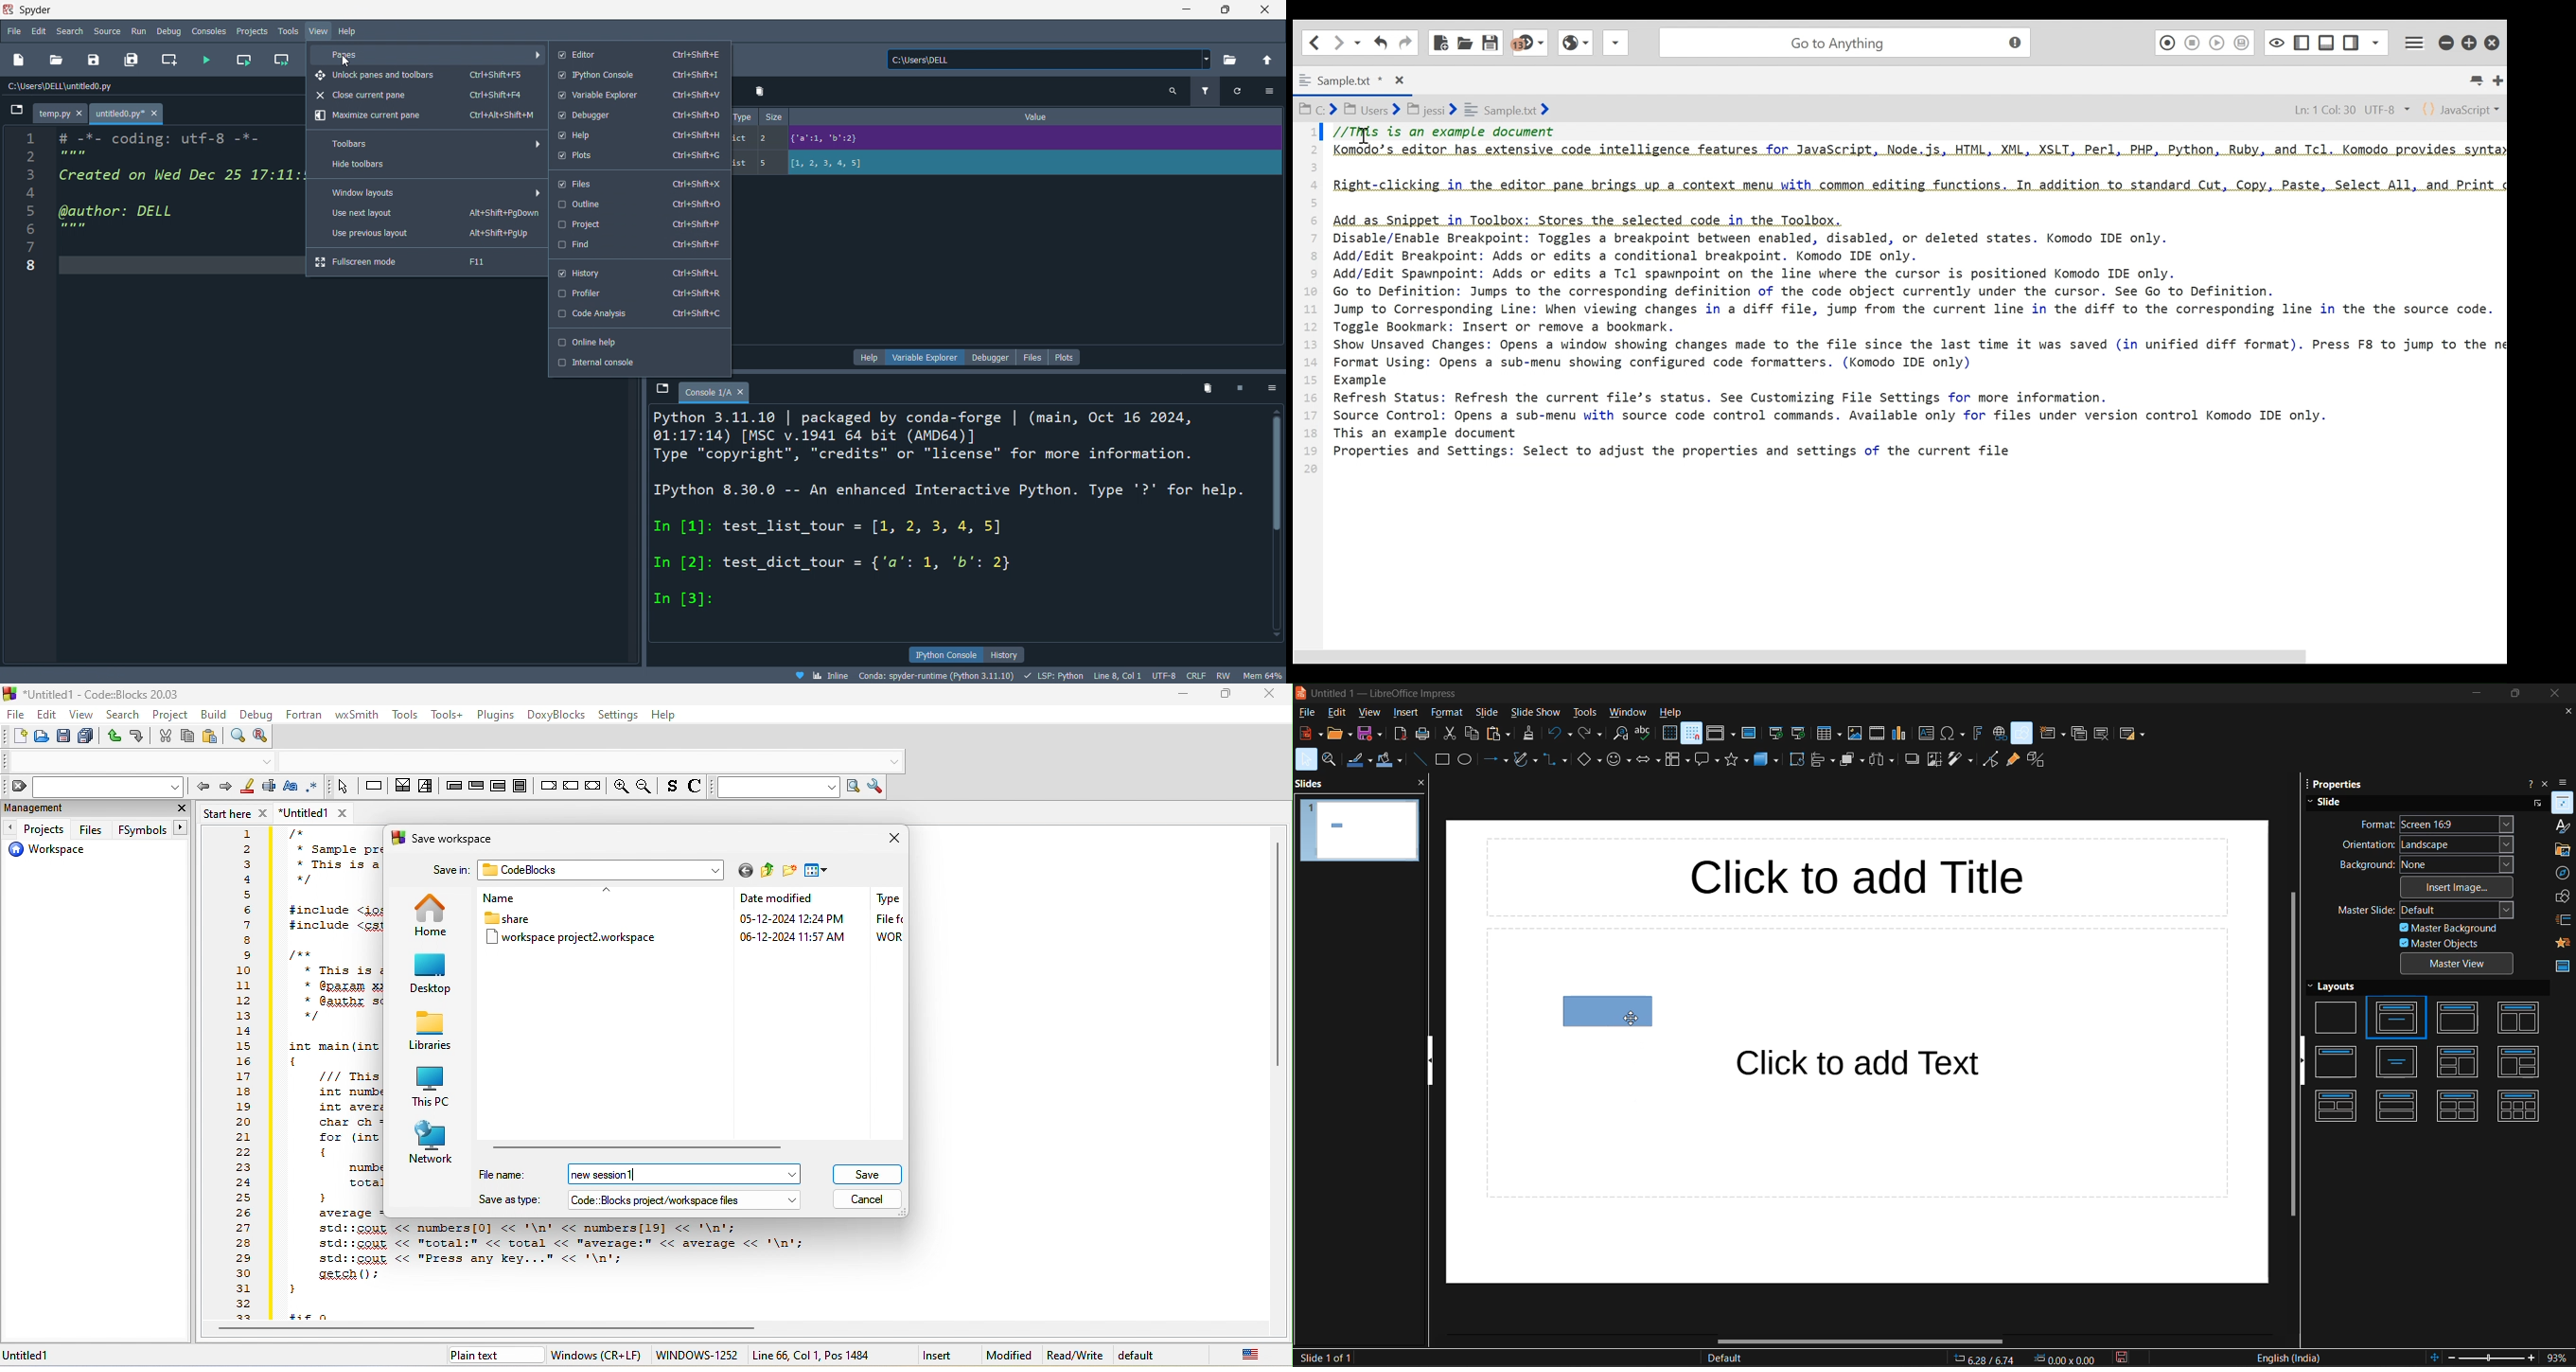  What do you see at coordinates (97, 694) in the screenshot?
I see `title` at bounding box center [97, 694].